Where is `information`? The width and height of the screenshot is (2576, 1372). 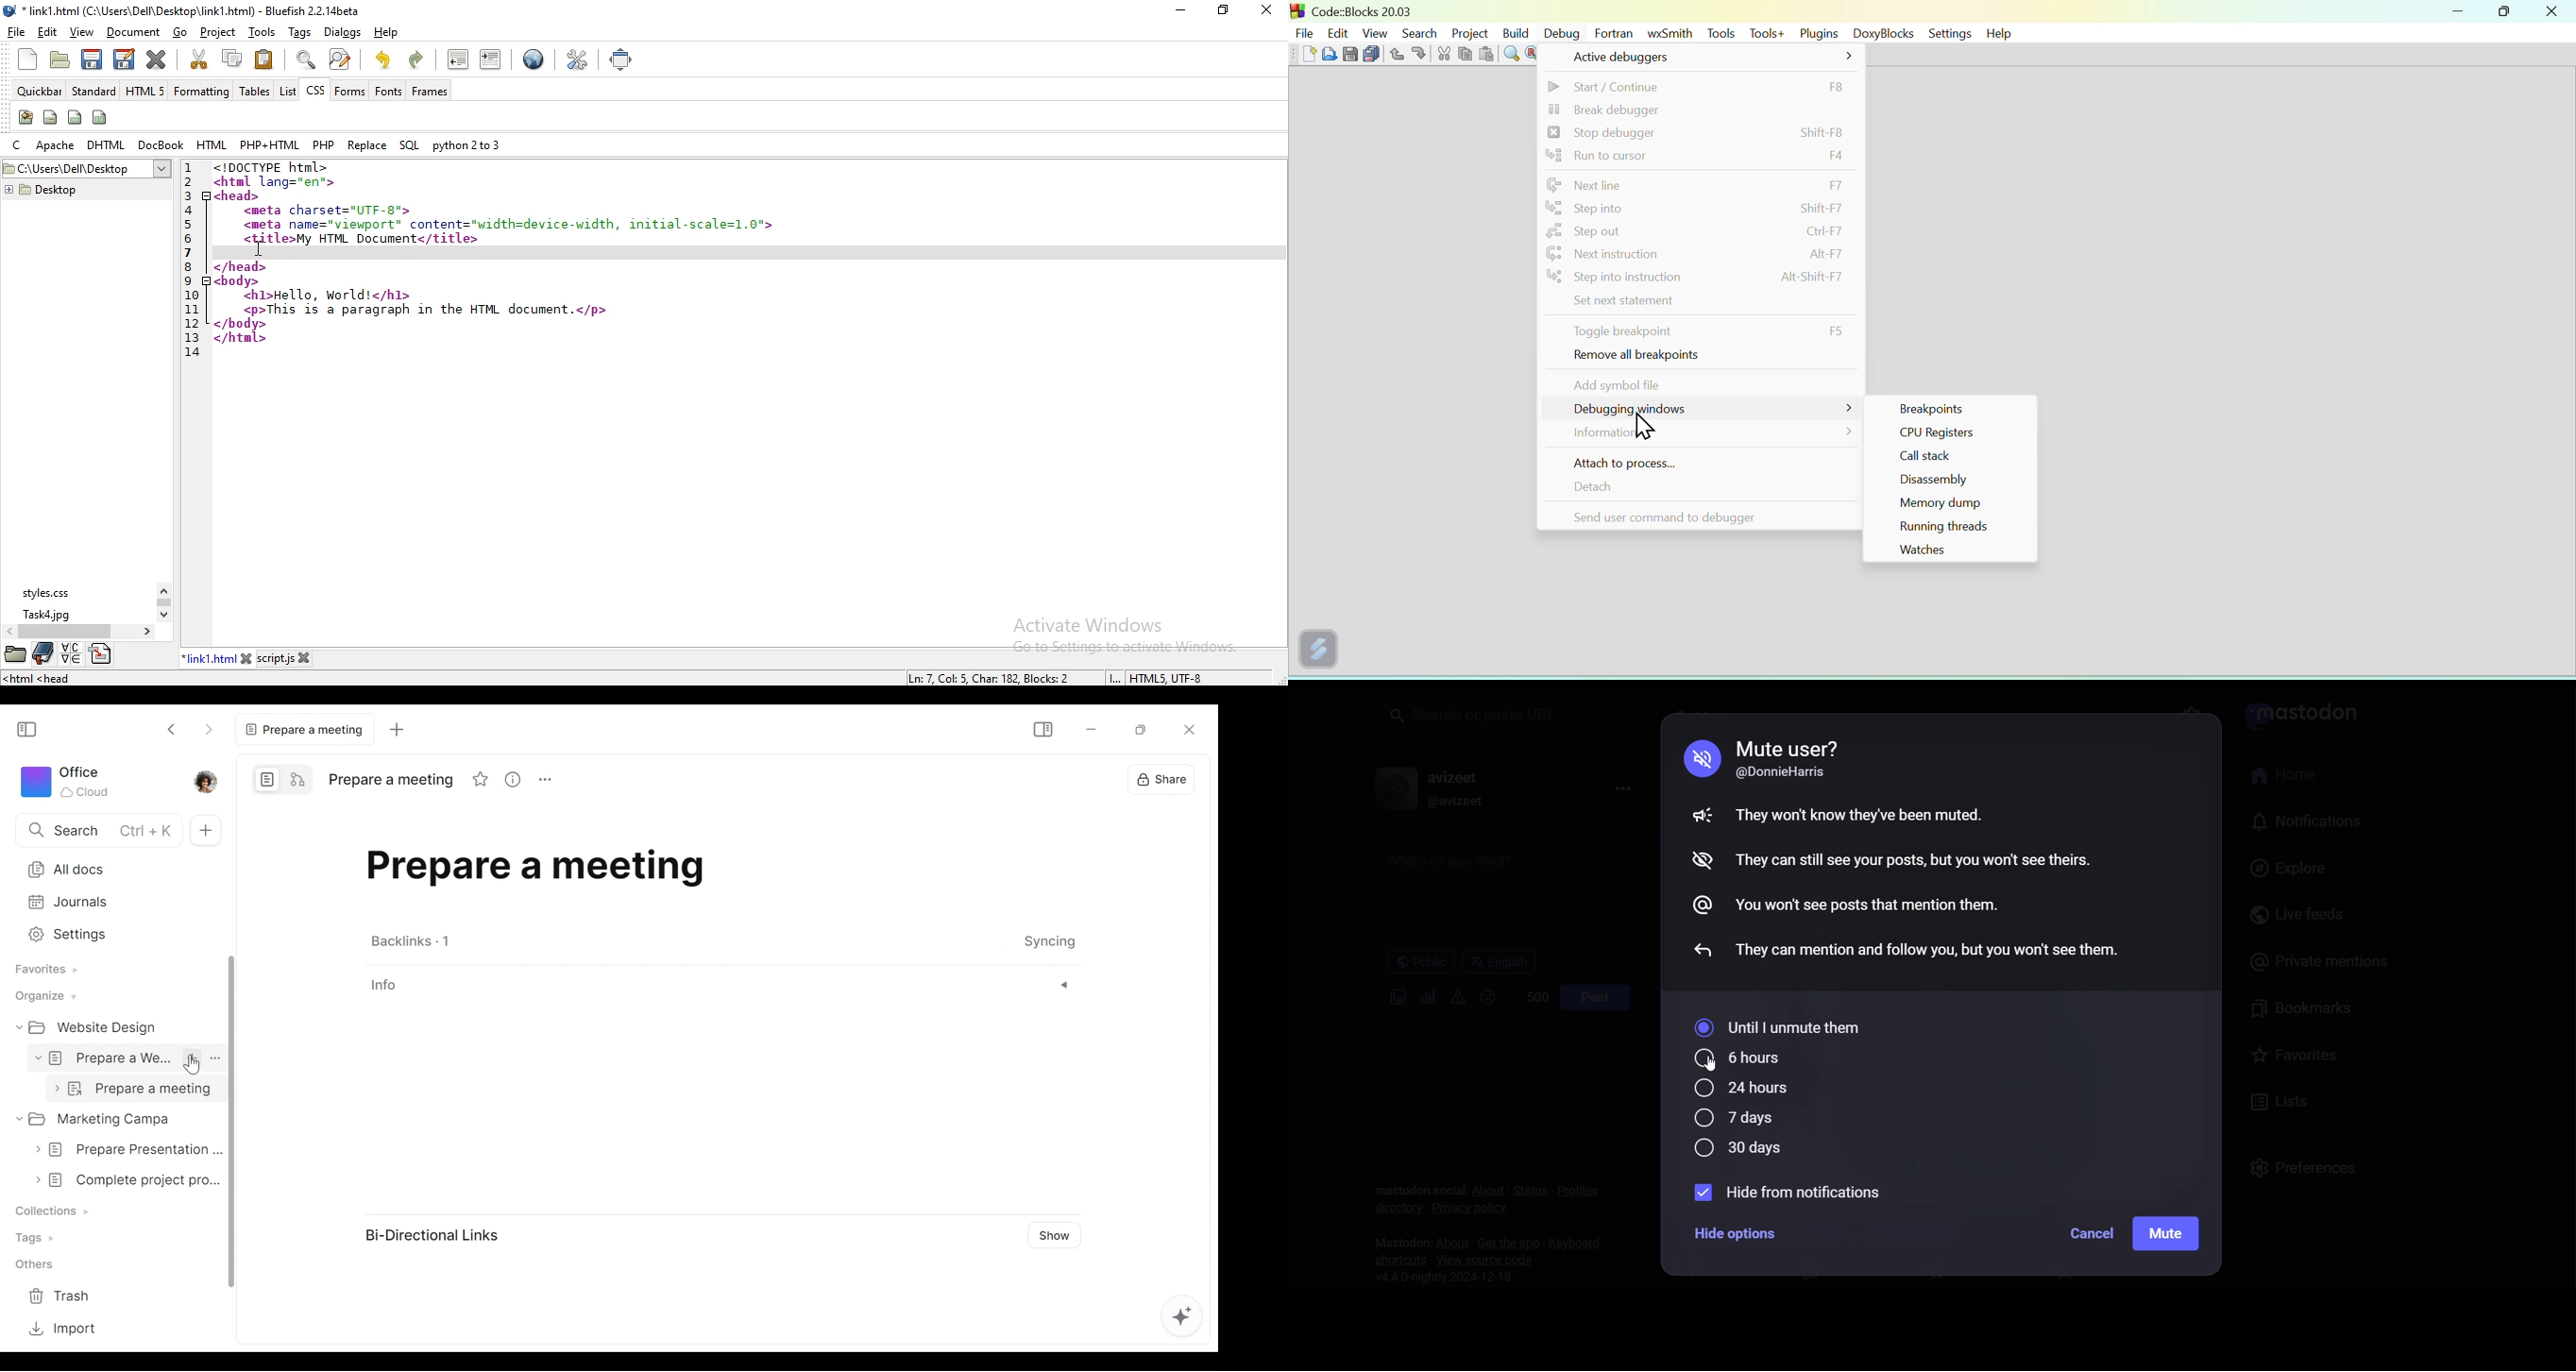
information is located at coordinates (1697, 436).